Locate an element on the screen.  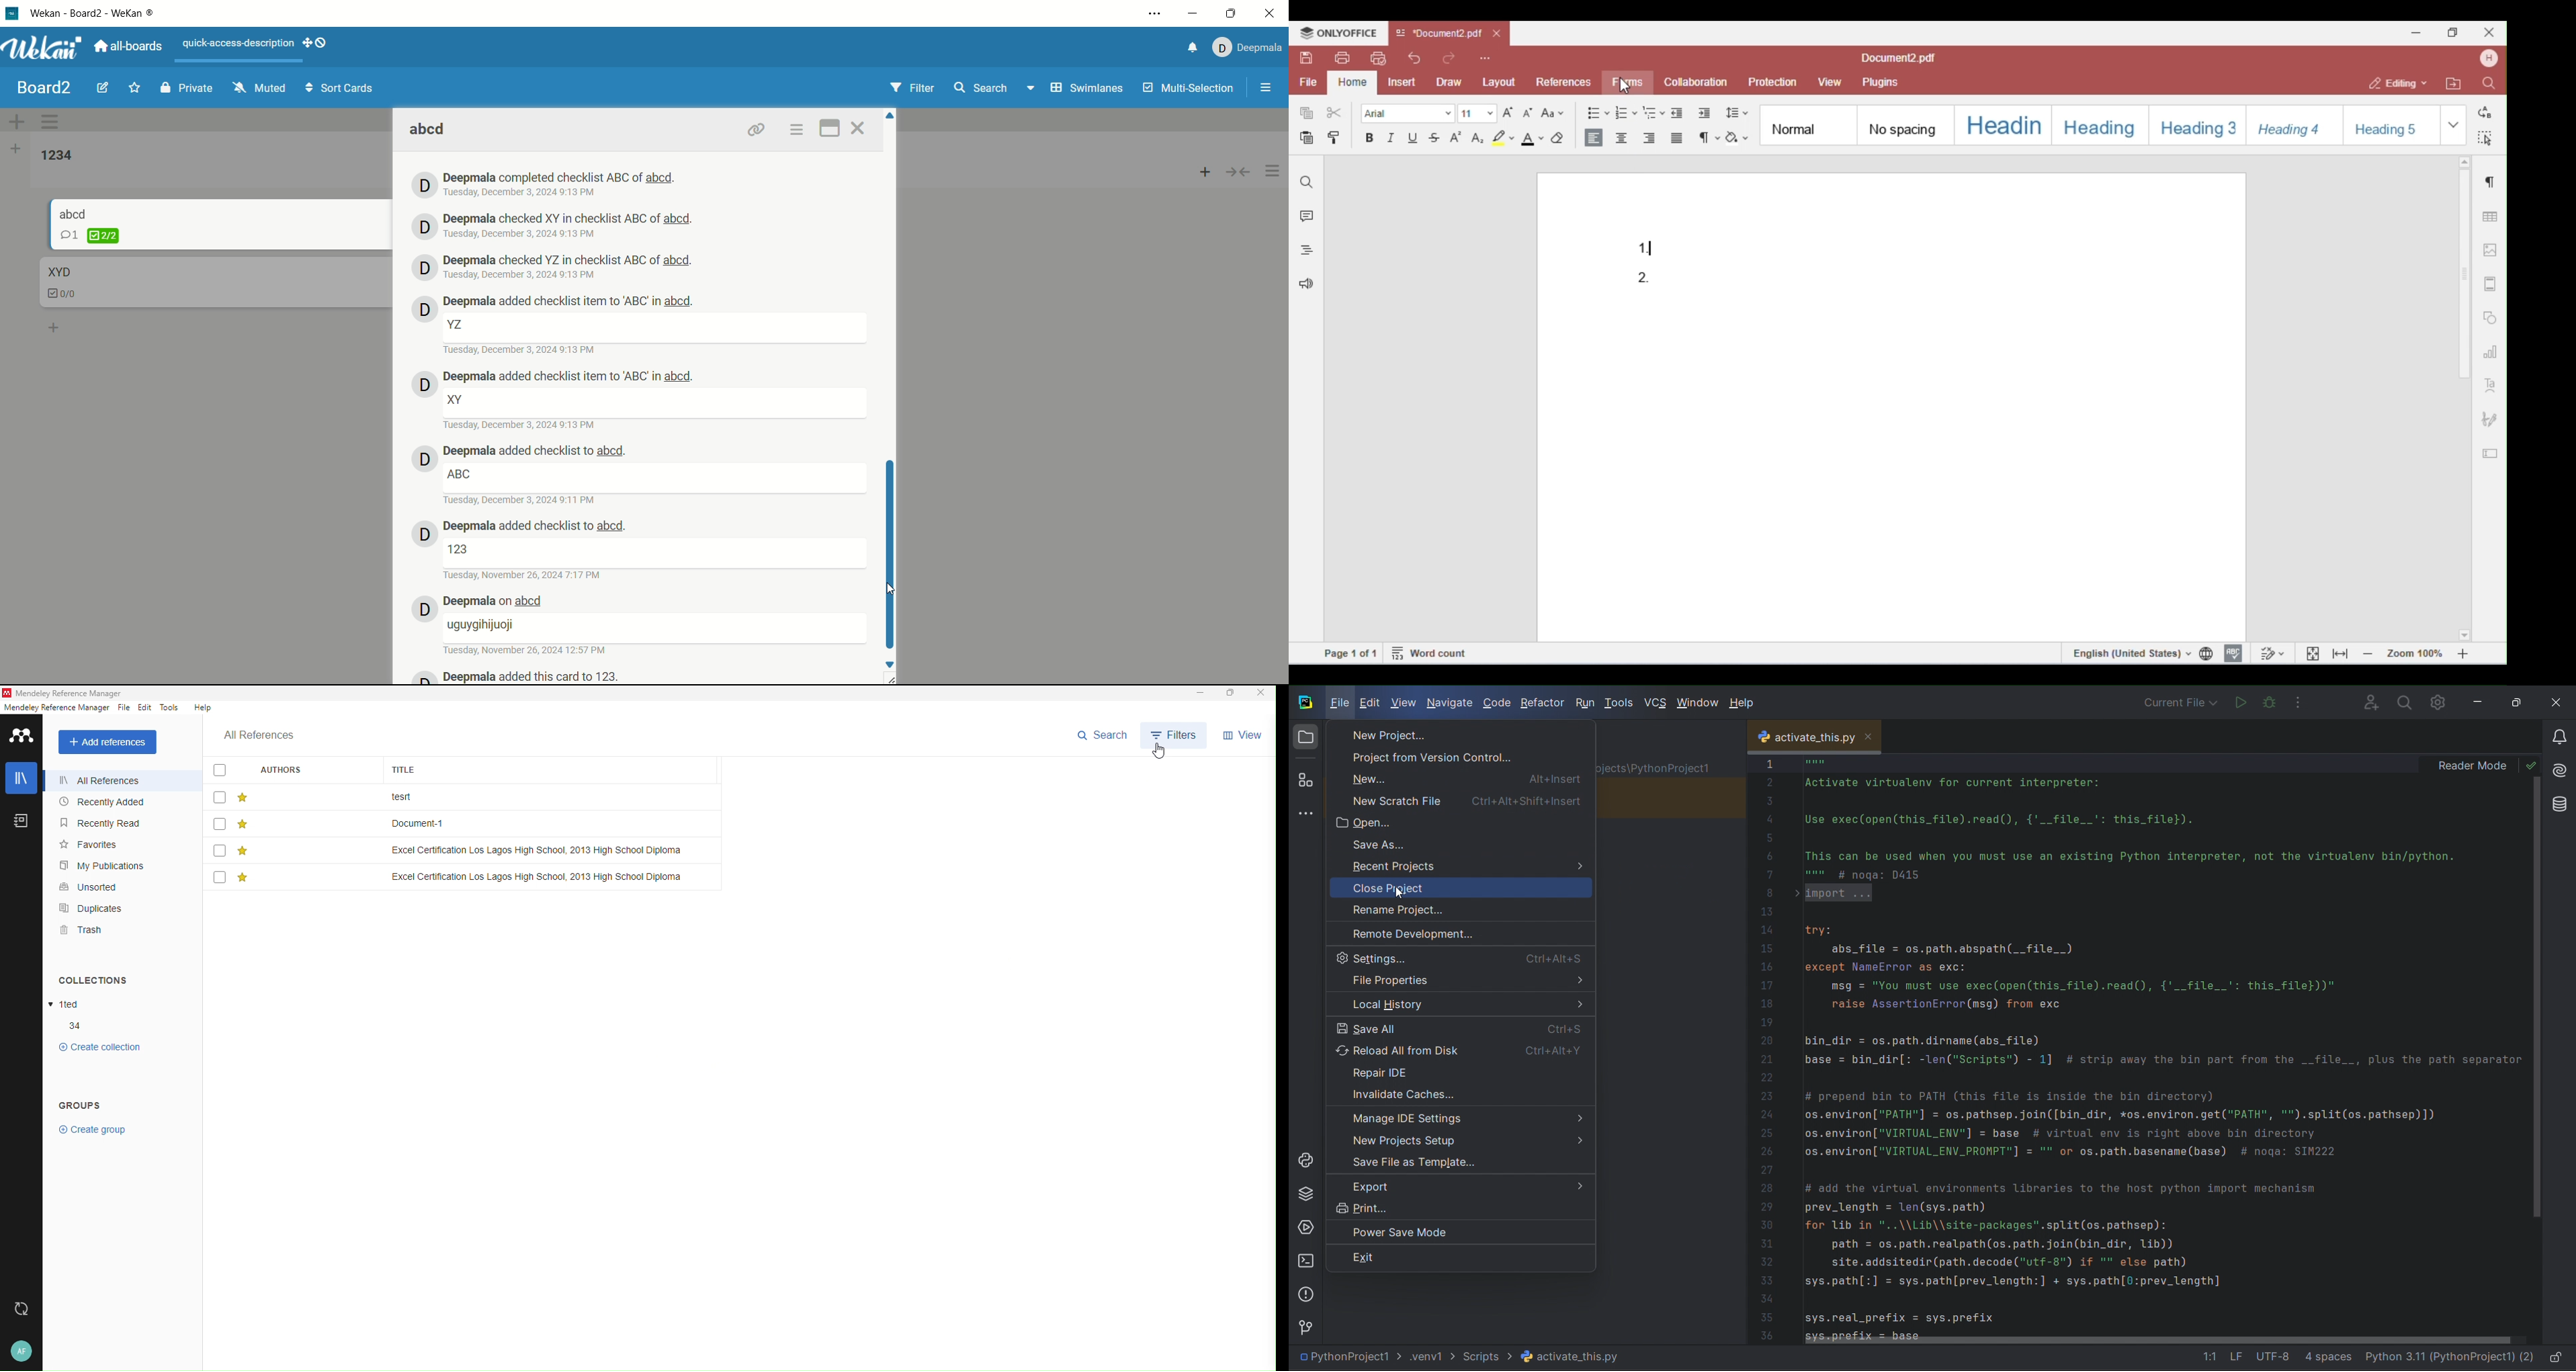
deepmala history is located at coordinates (559, 177).